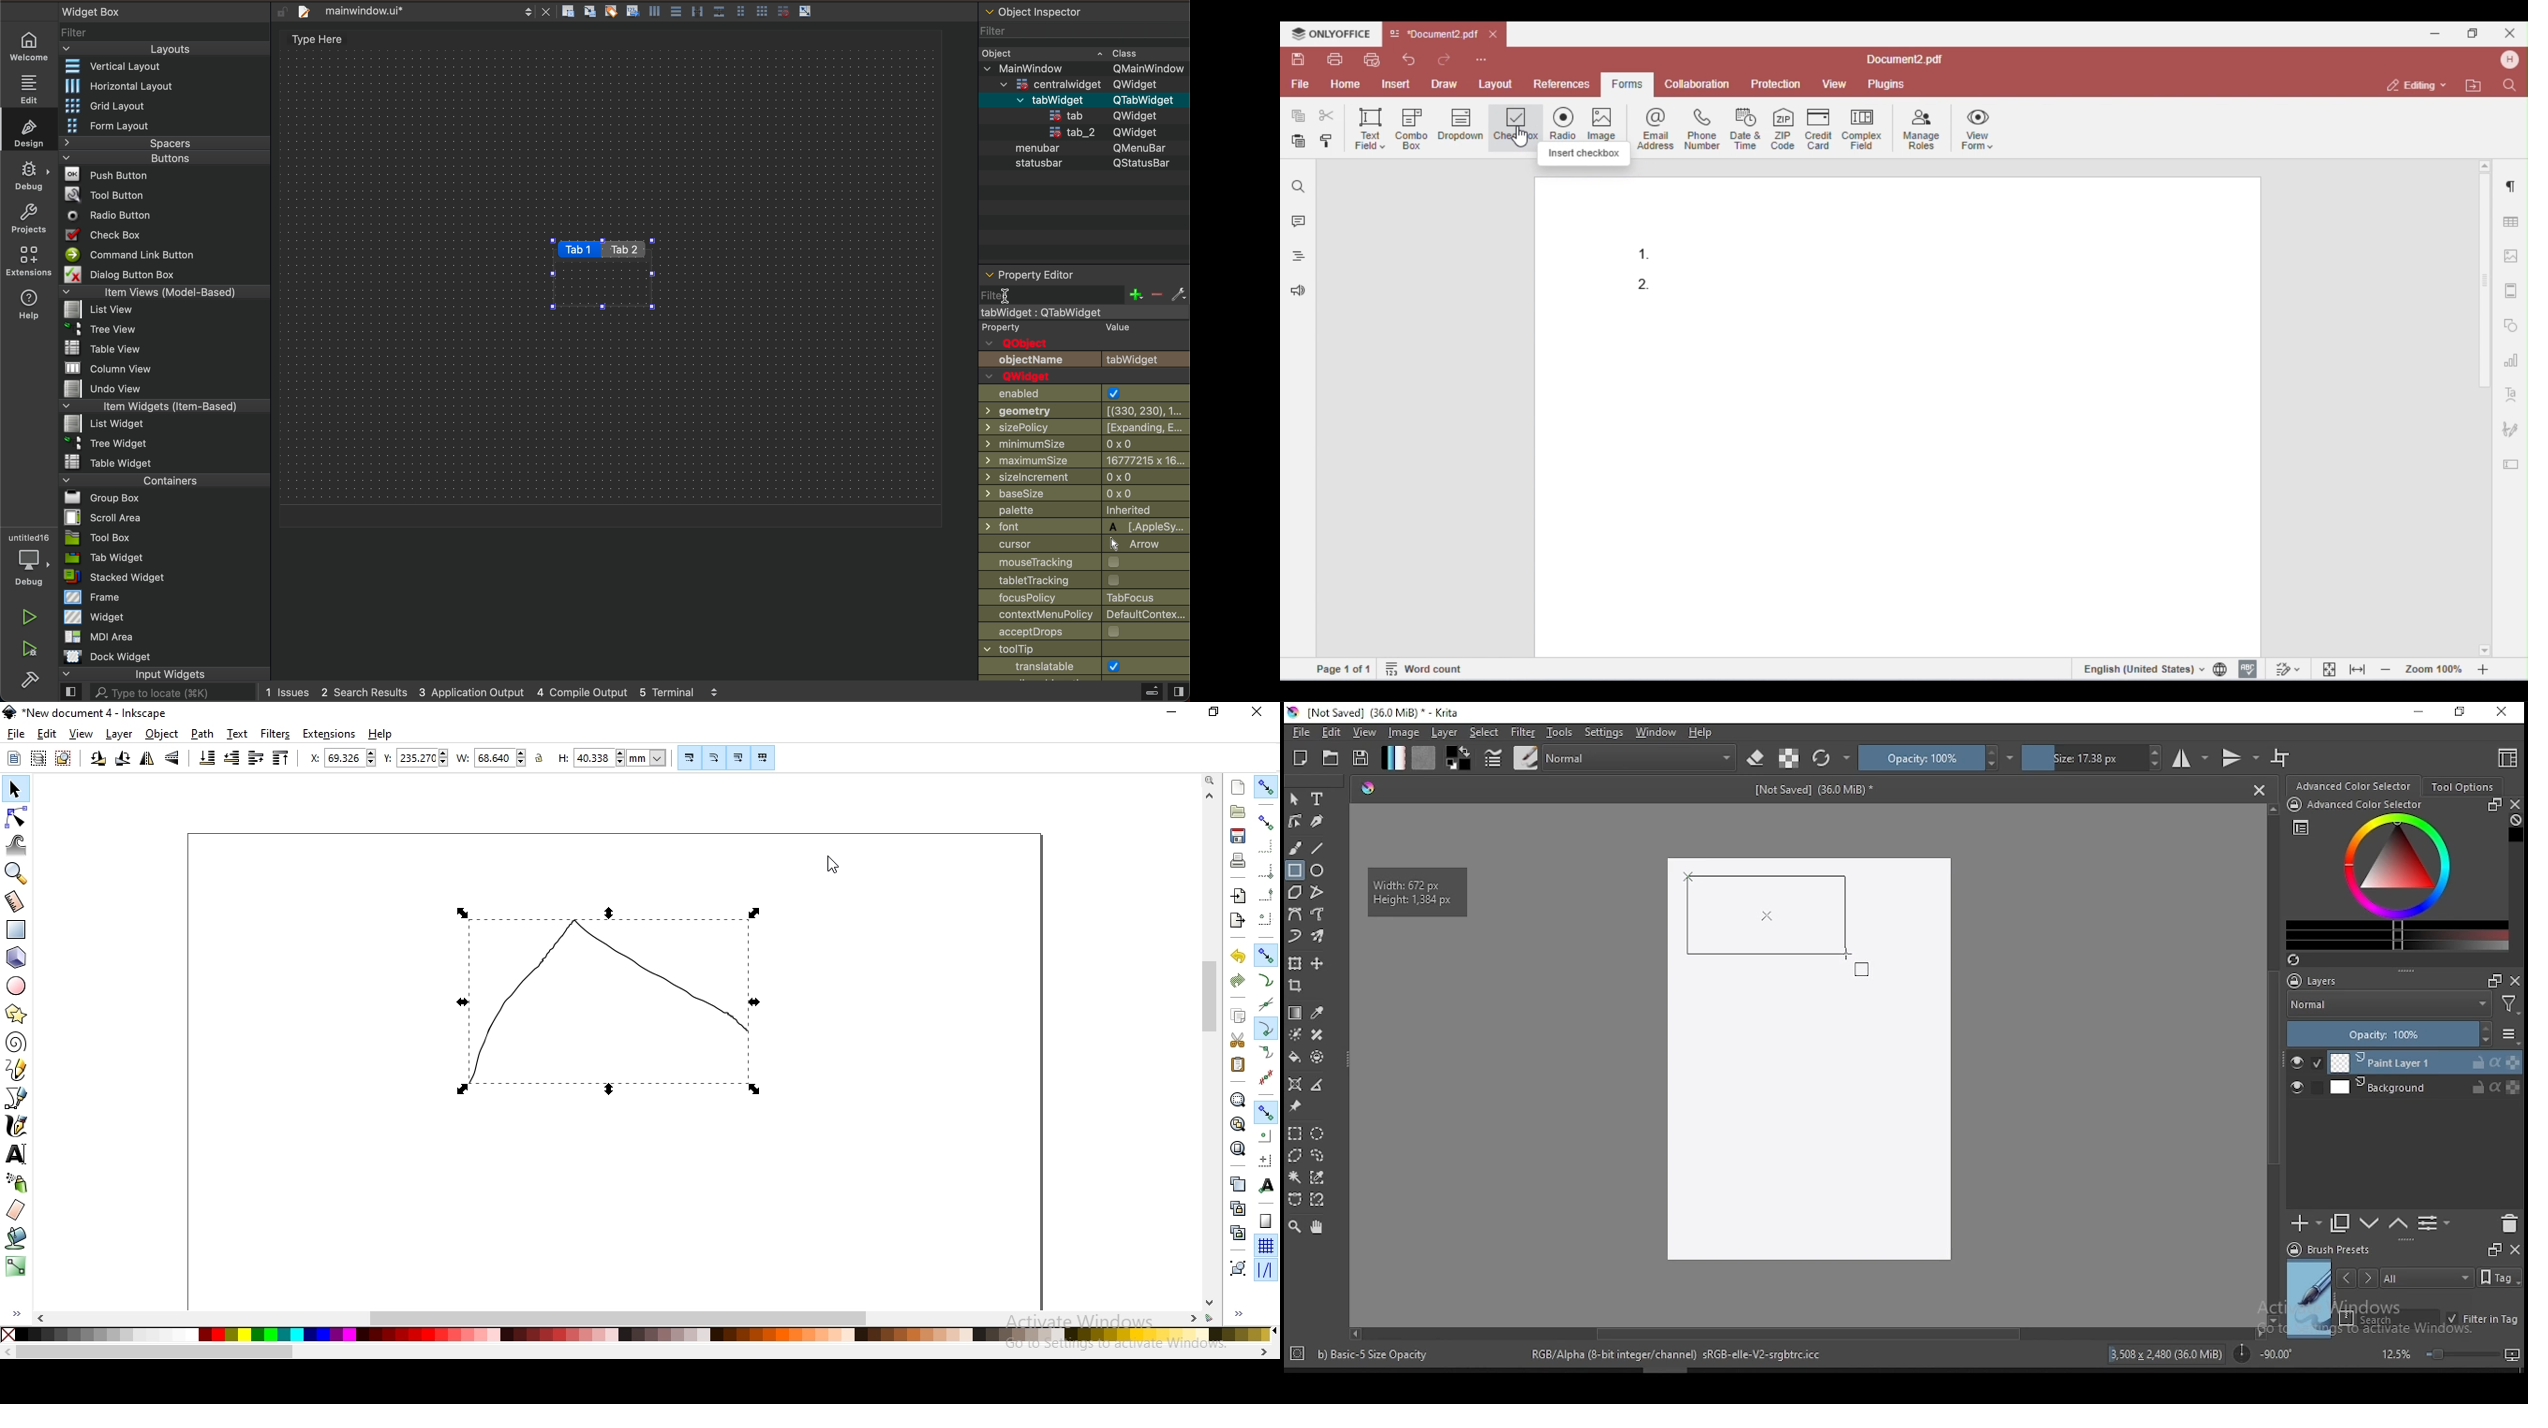 This screenshot has width=2548, height=1428. I want to click on palette, so click(1085, 509).